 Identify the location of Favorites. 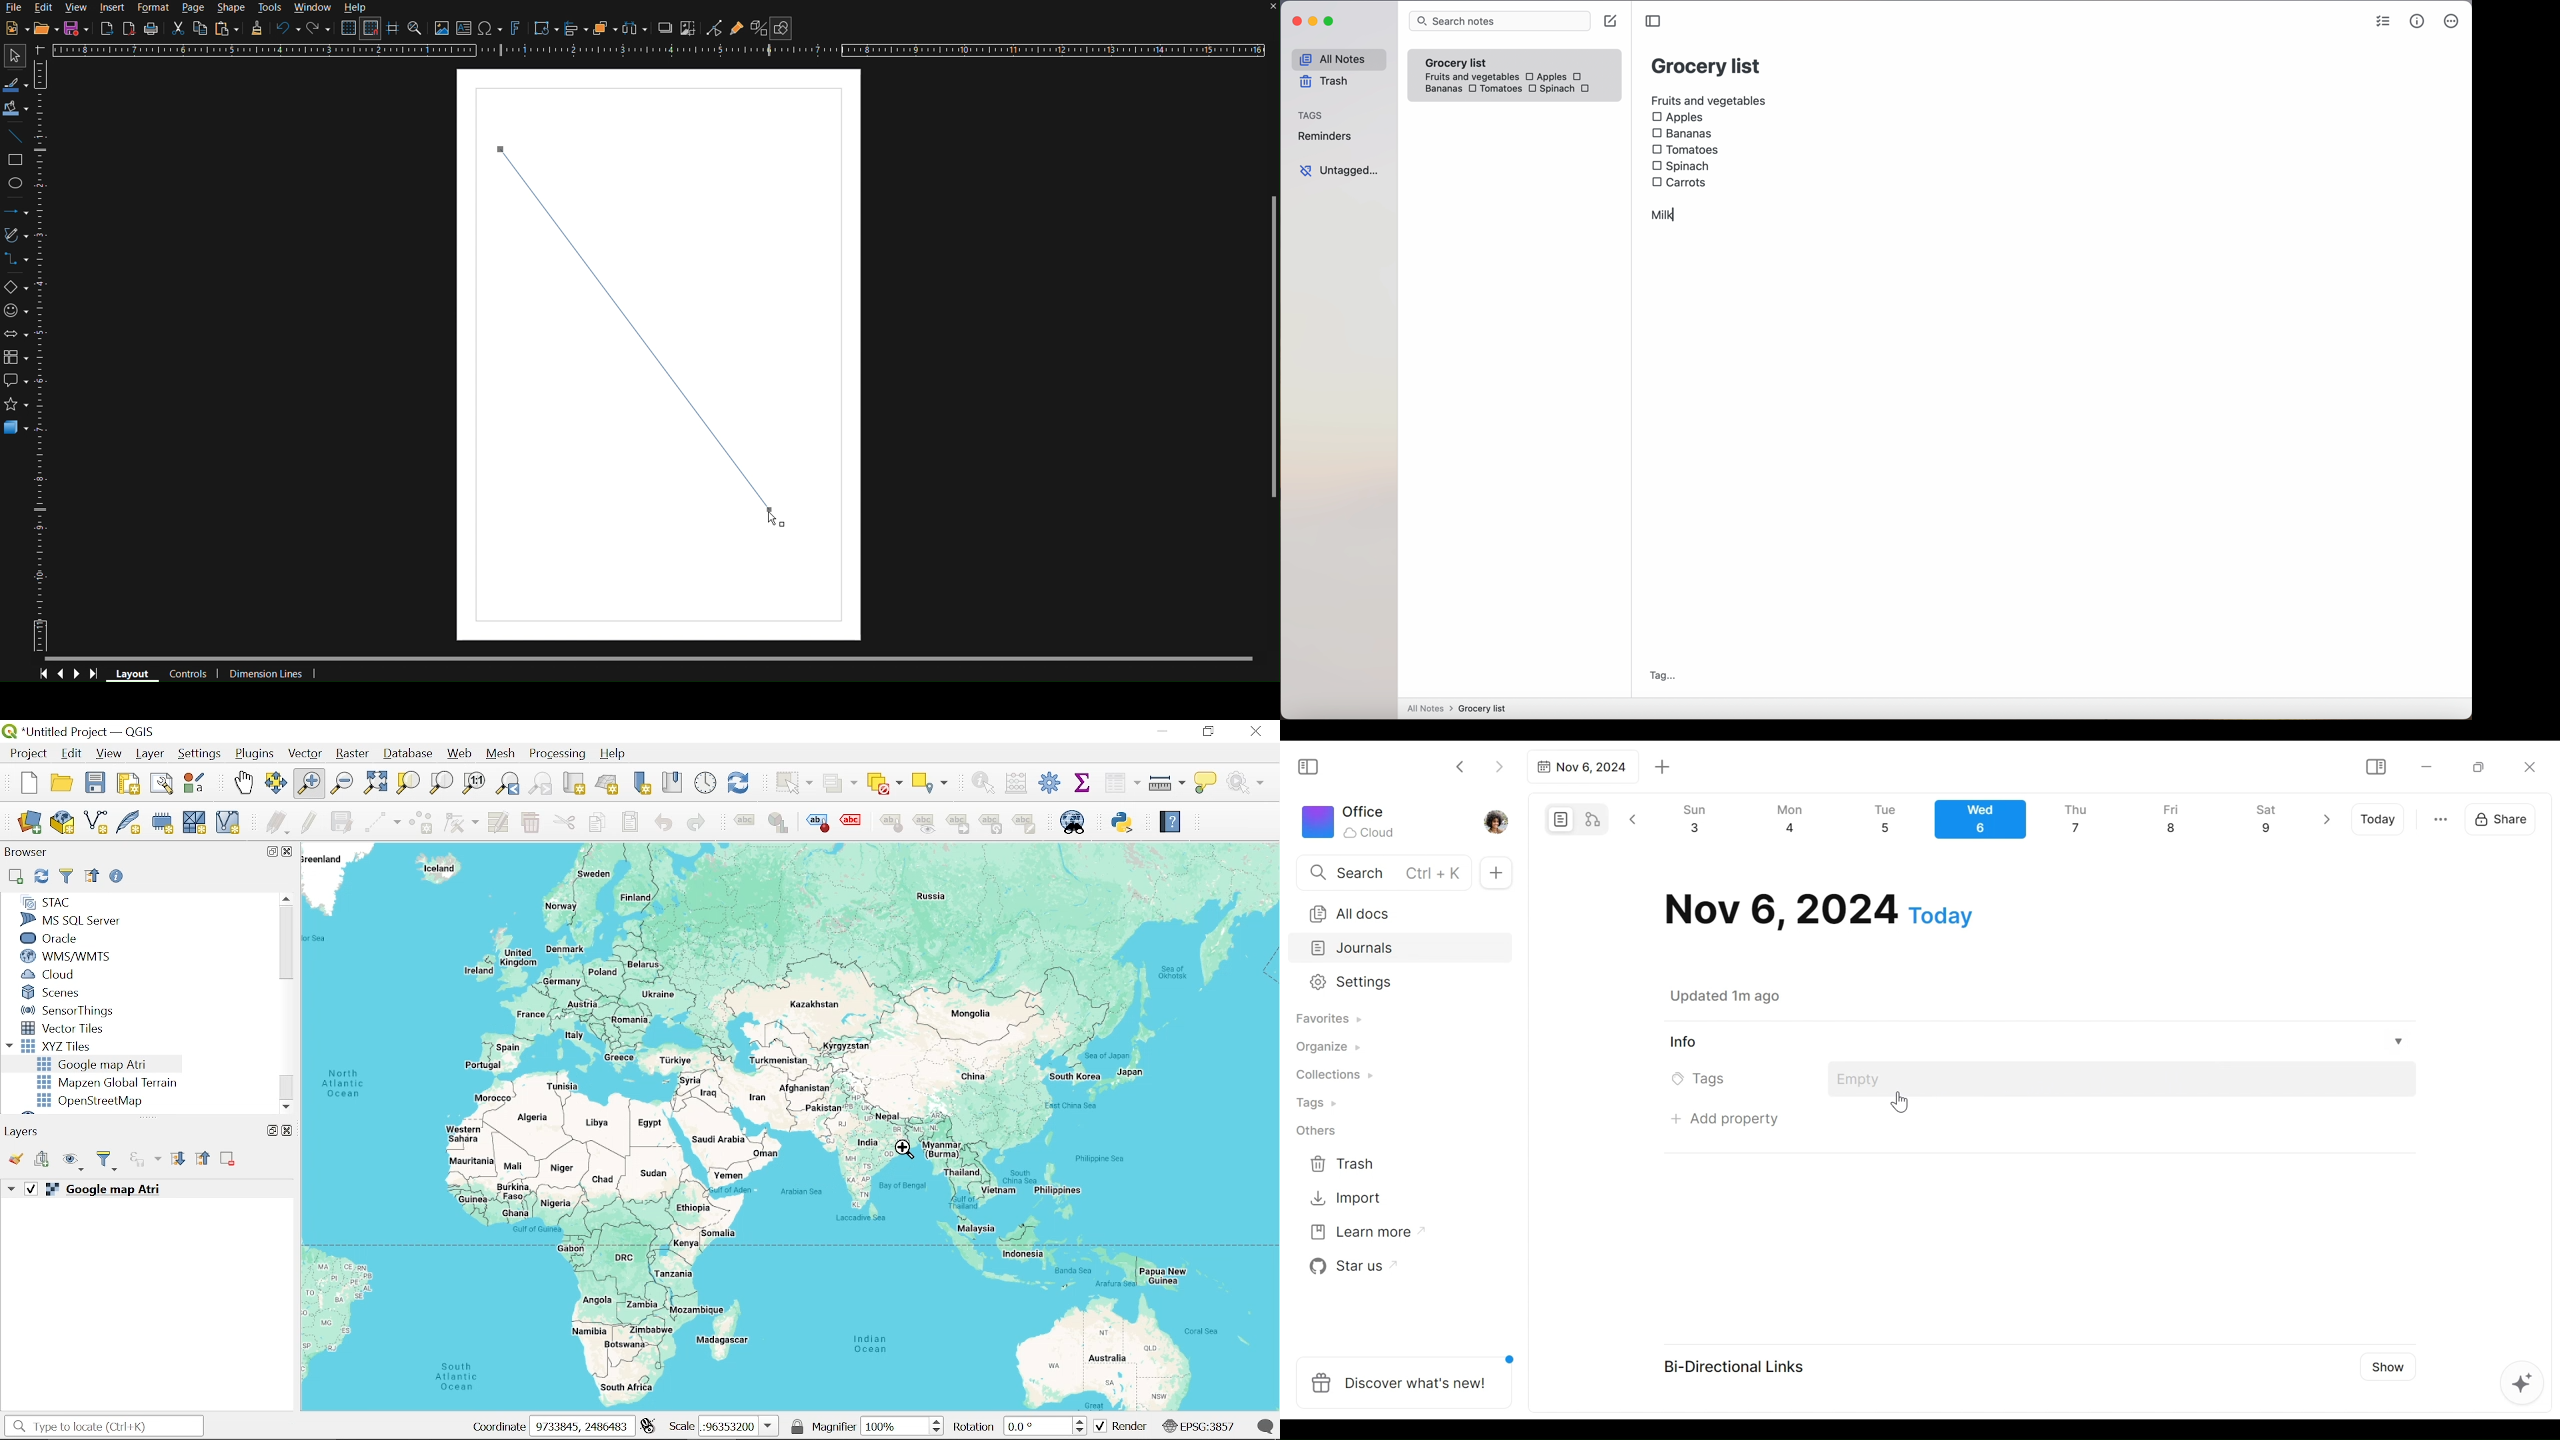
(1327, 1019).